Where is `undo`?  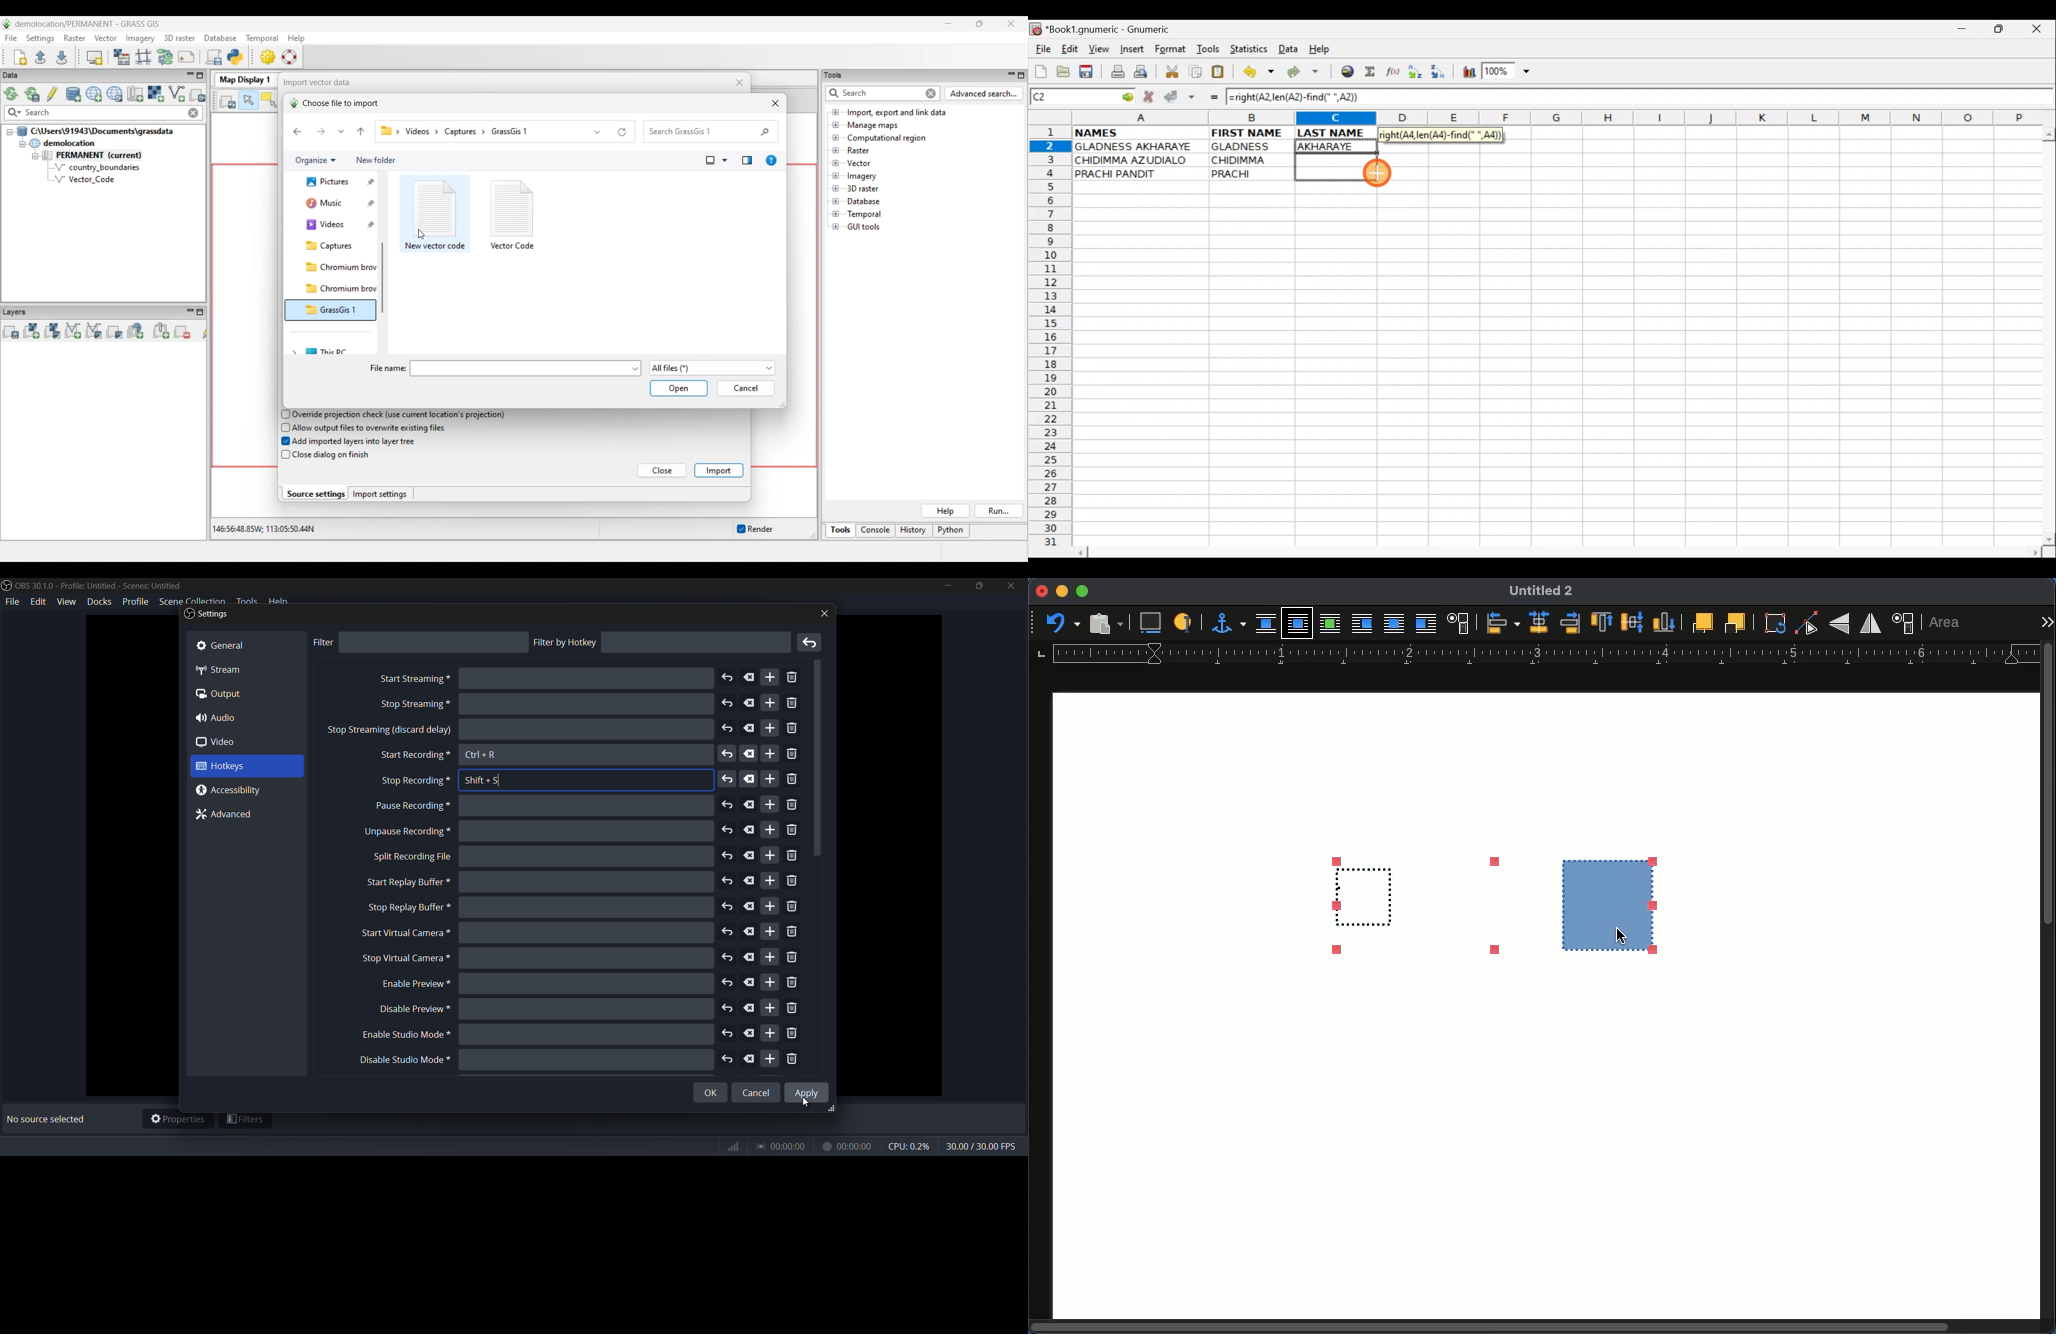 undo is located at coordinates (725, 678).